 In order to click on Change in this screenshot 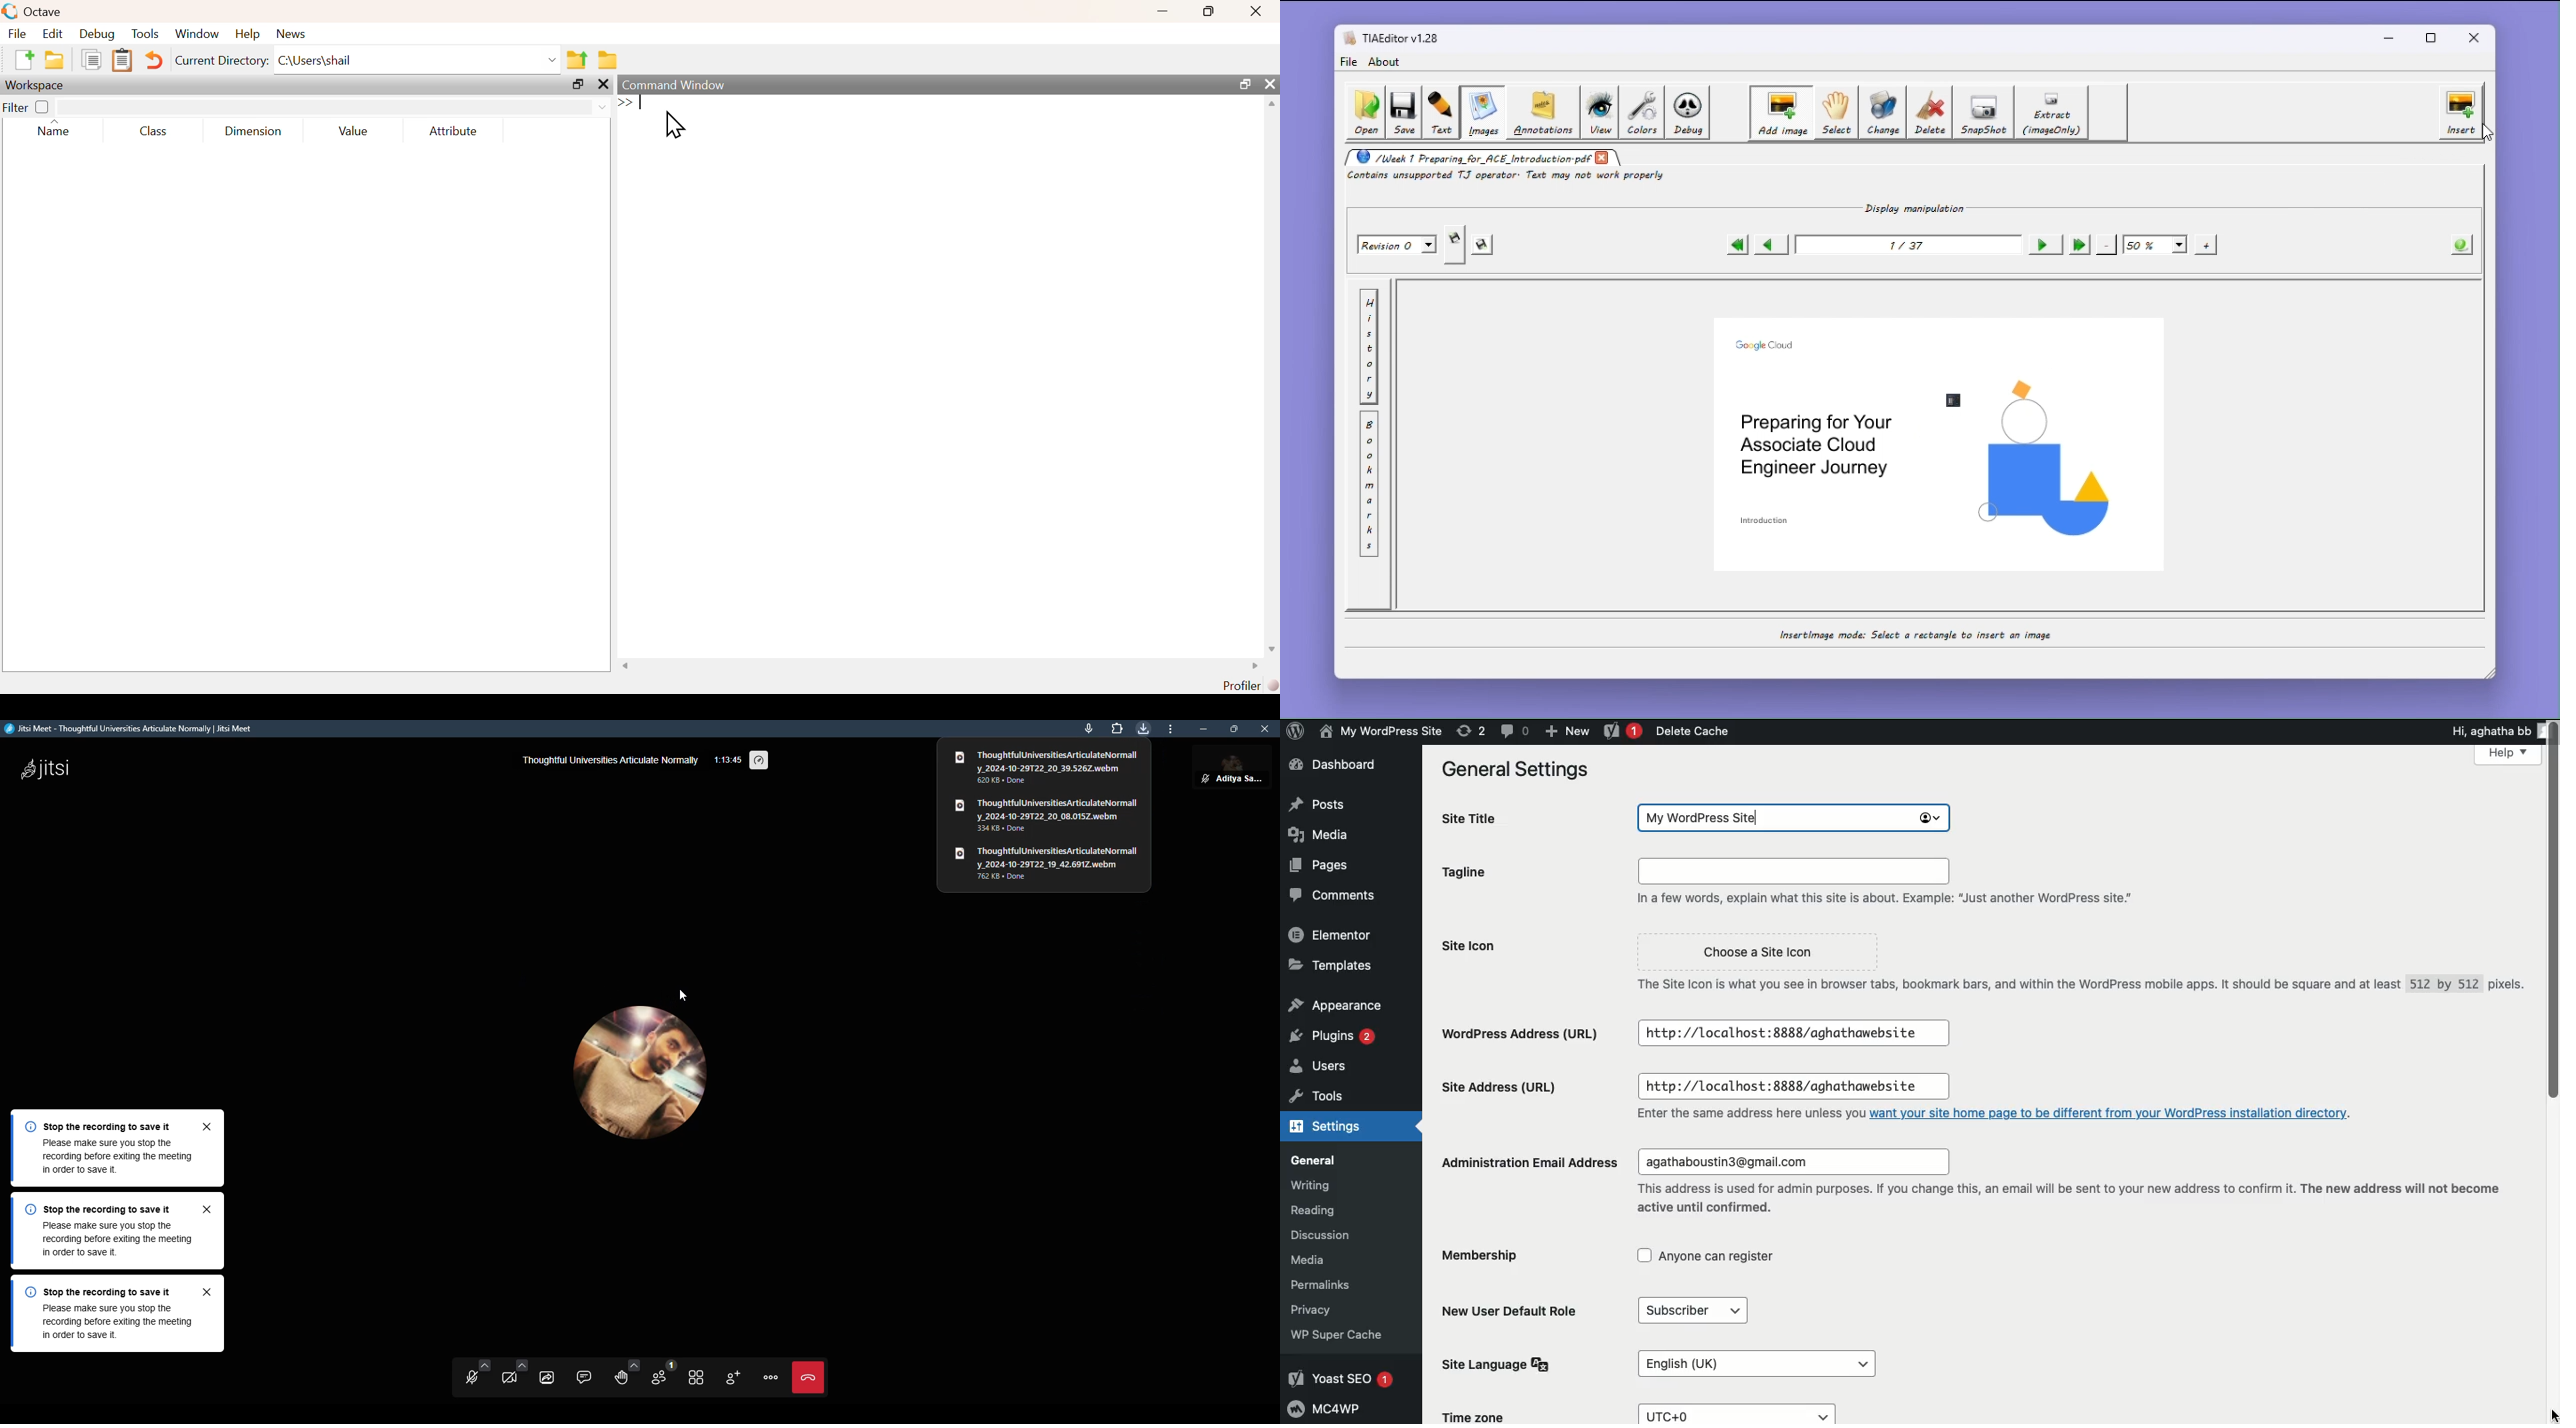, I will do `click(1884, 112)`.